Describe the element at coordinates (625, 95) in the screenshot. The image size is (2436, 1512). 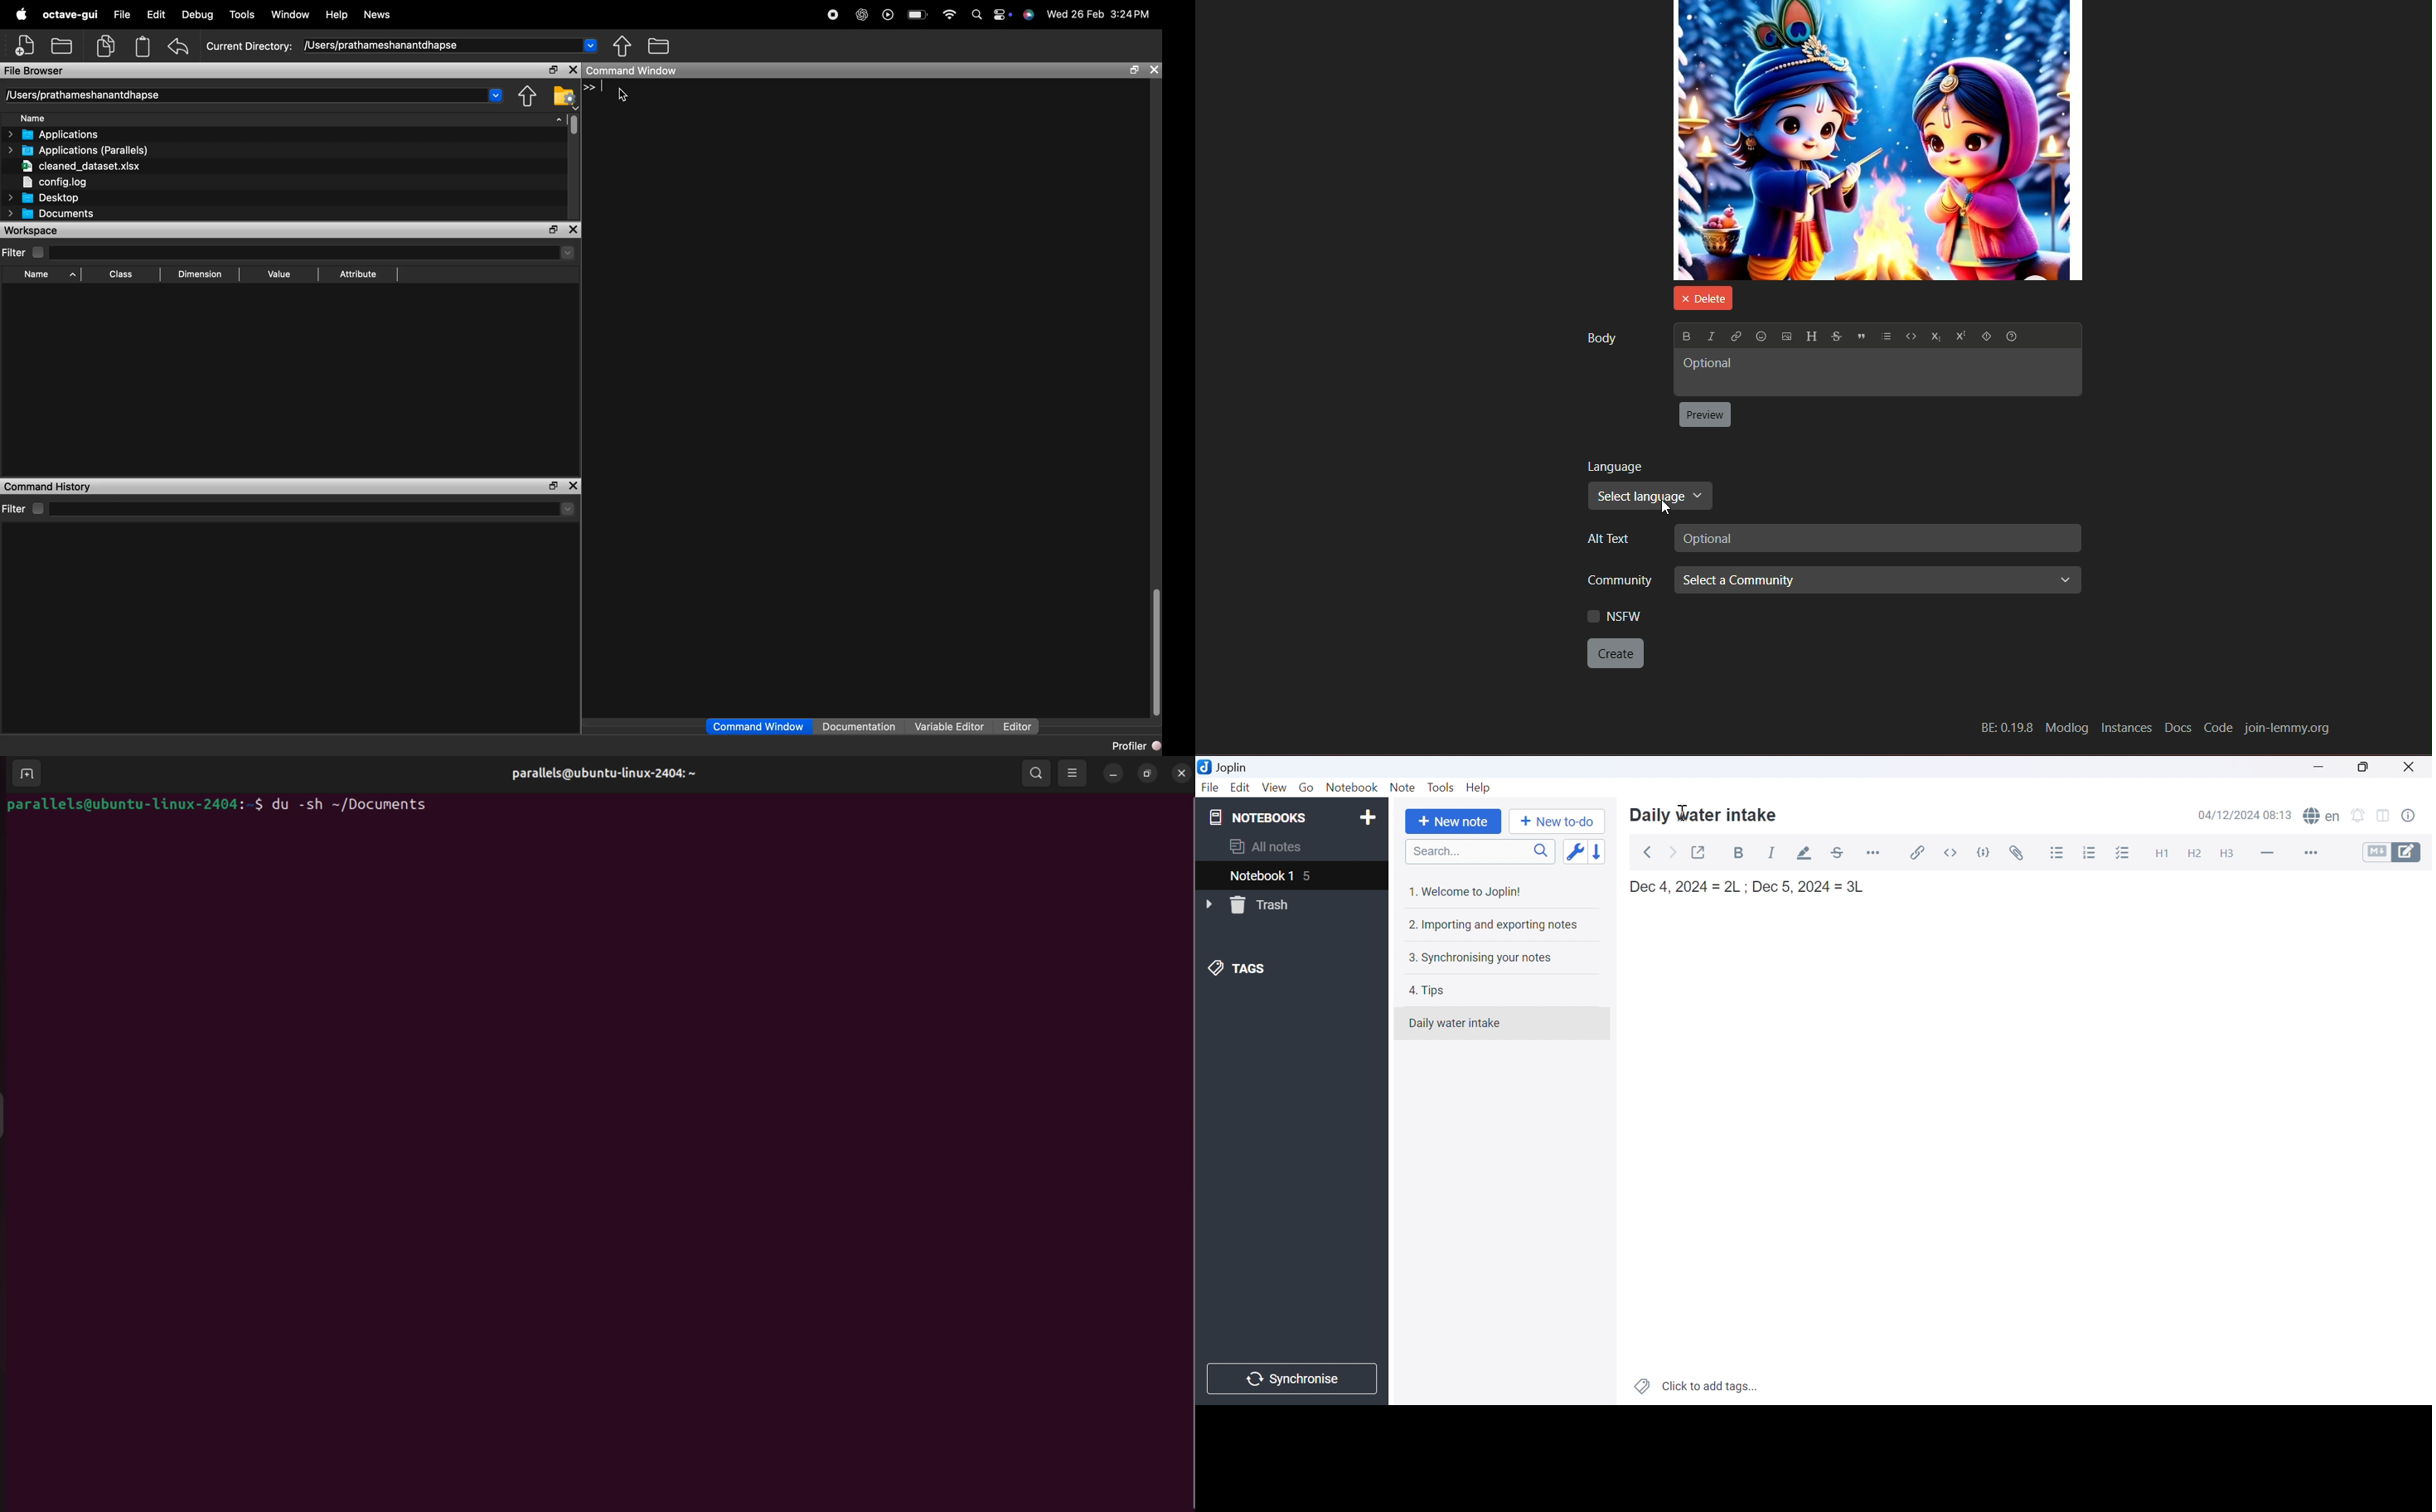
I see `Cursor` at that location.